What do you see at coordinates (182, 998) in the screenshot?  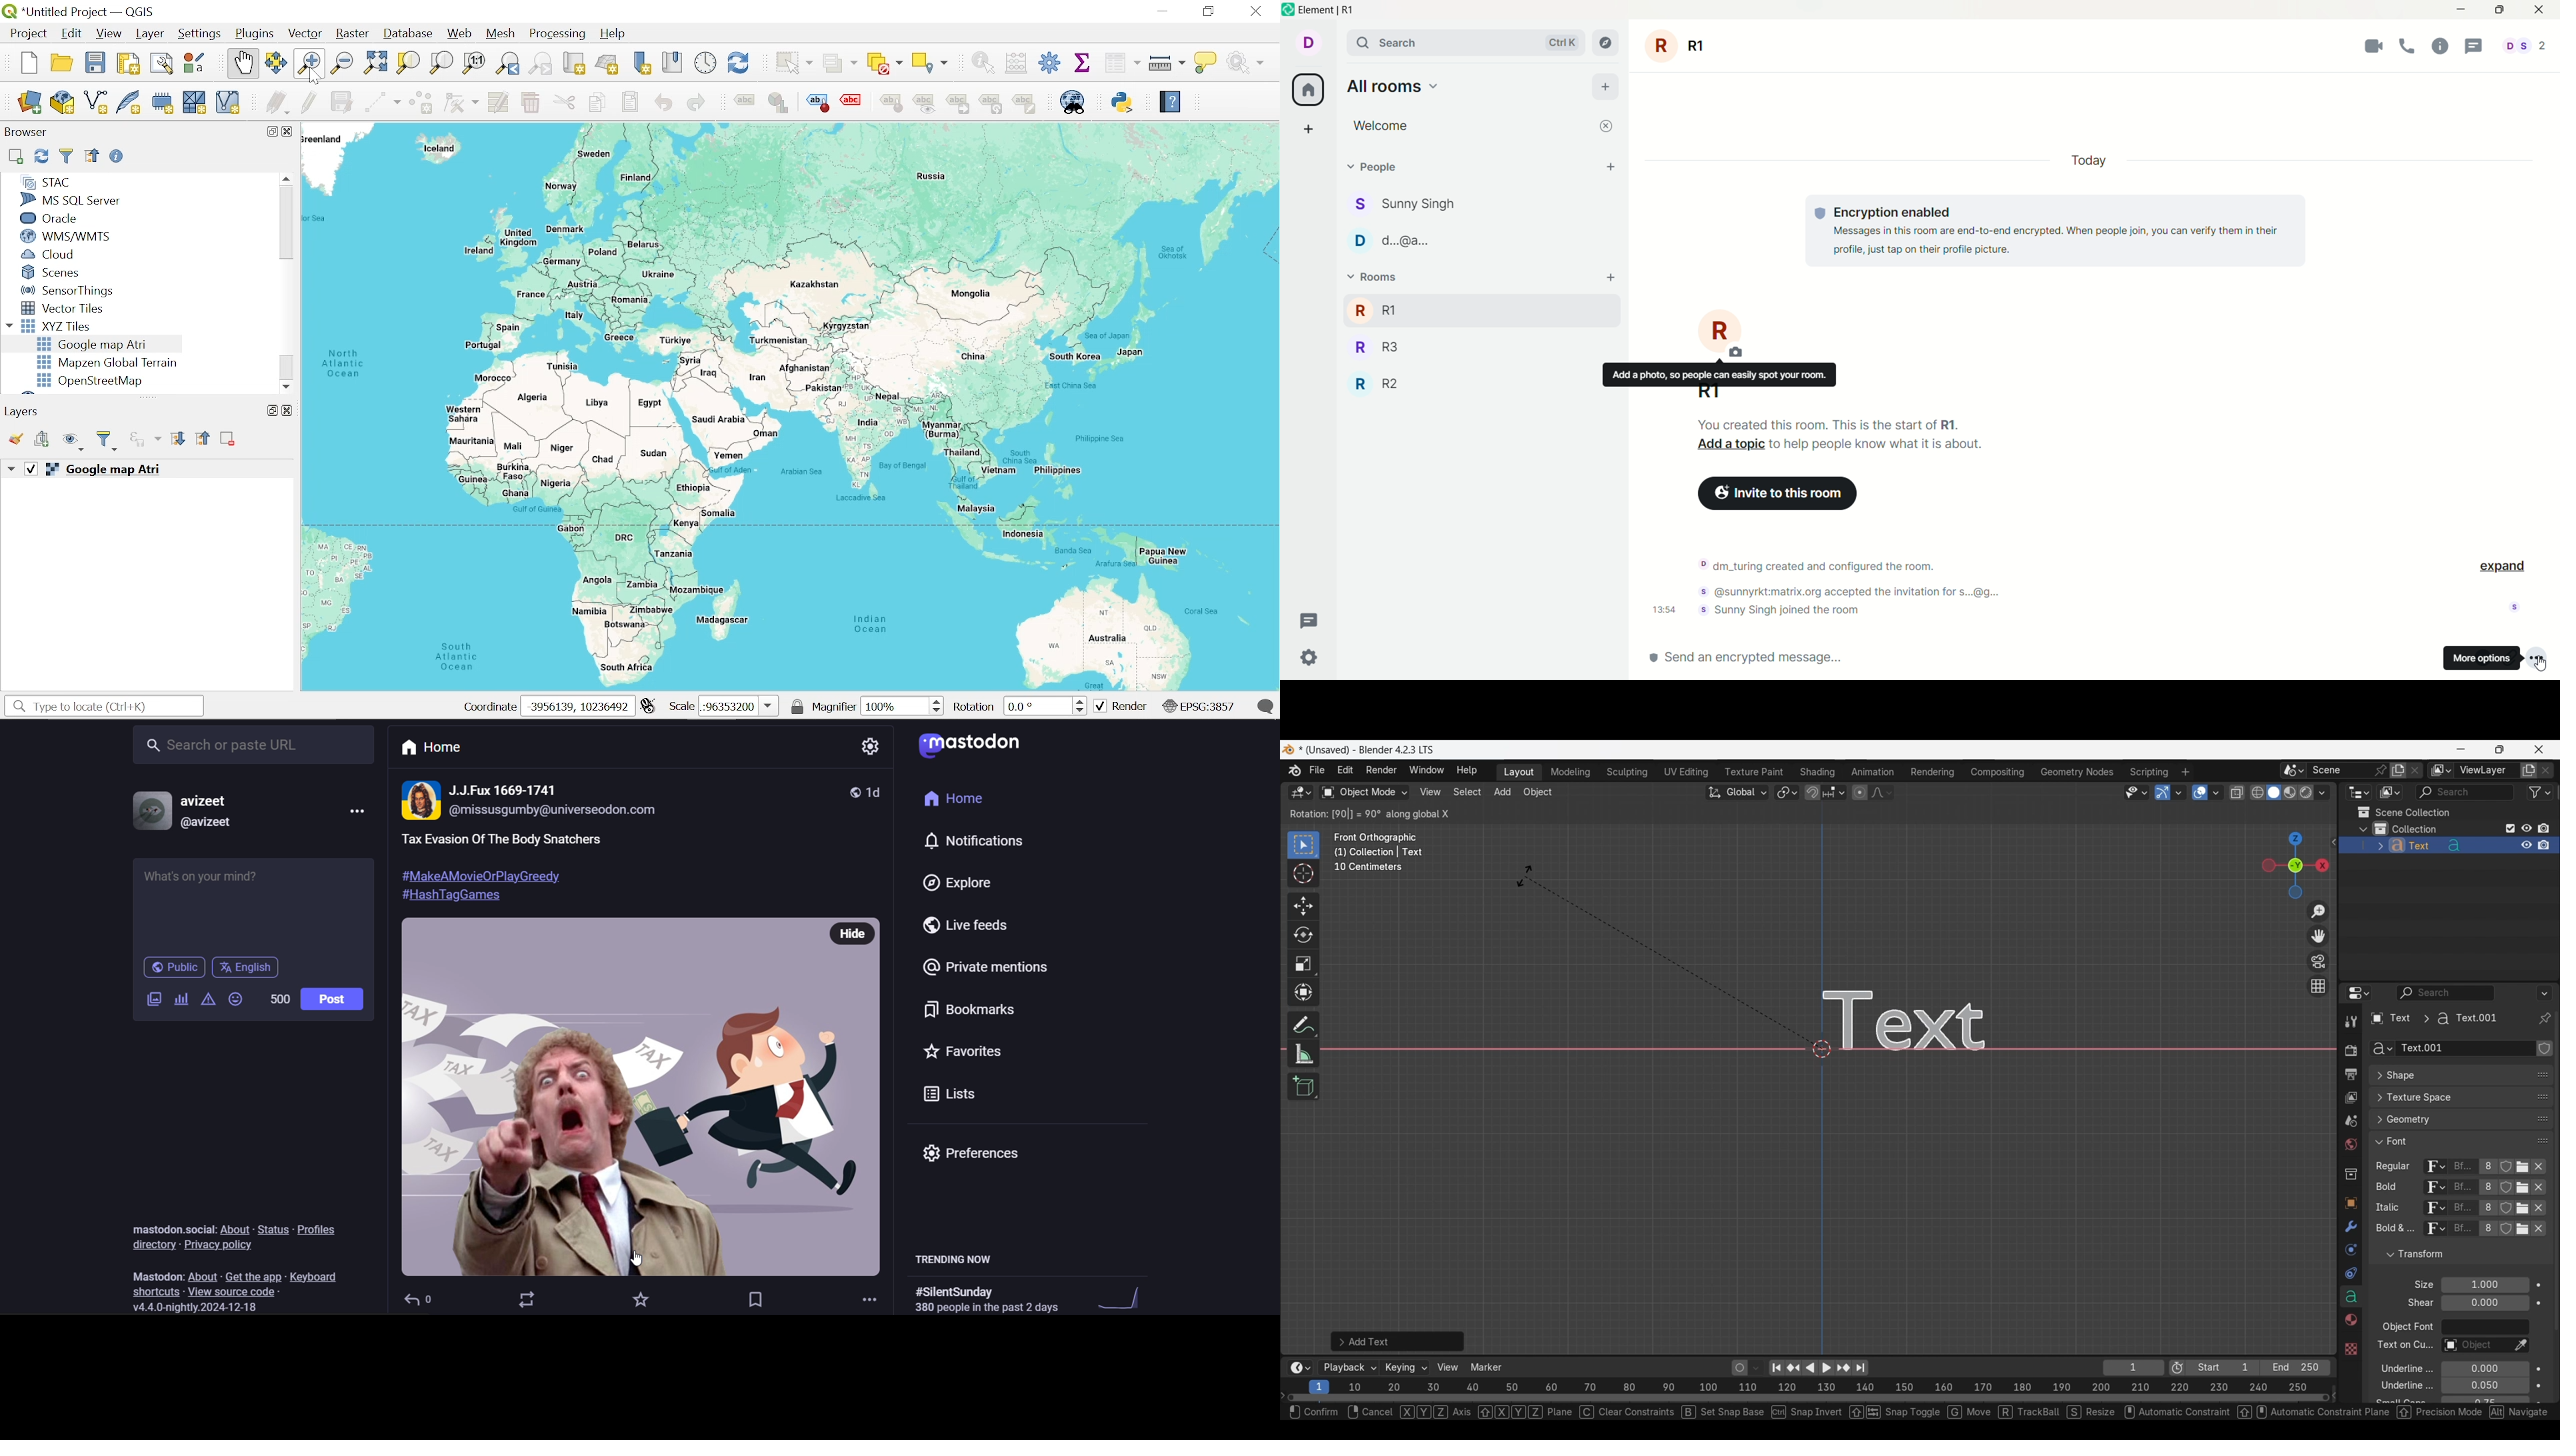 I see `poll` at bounding box center [182, 998].